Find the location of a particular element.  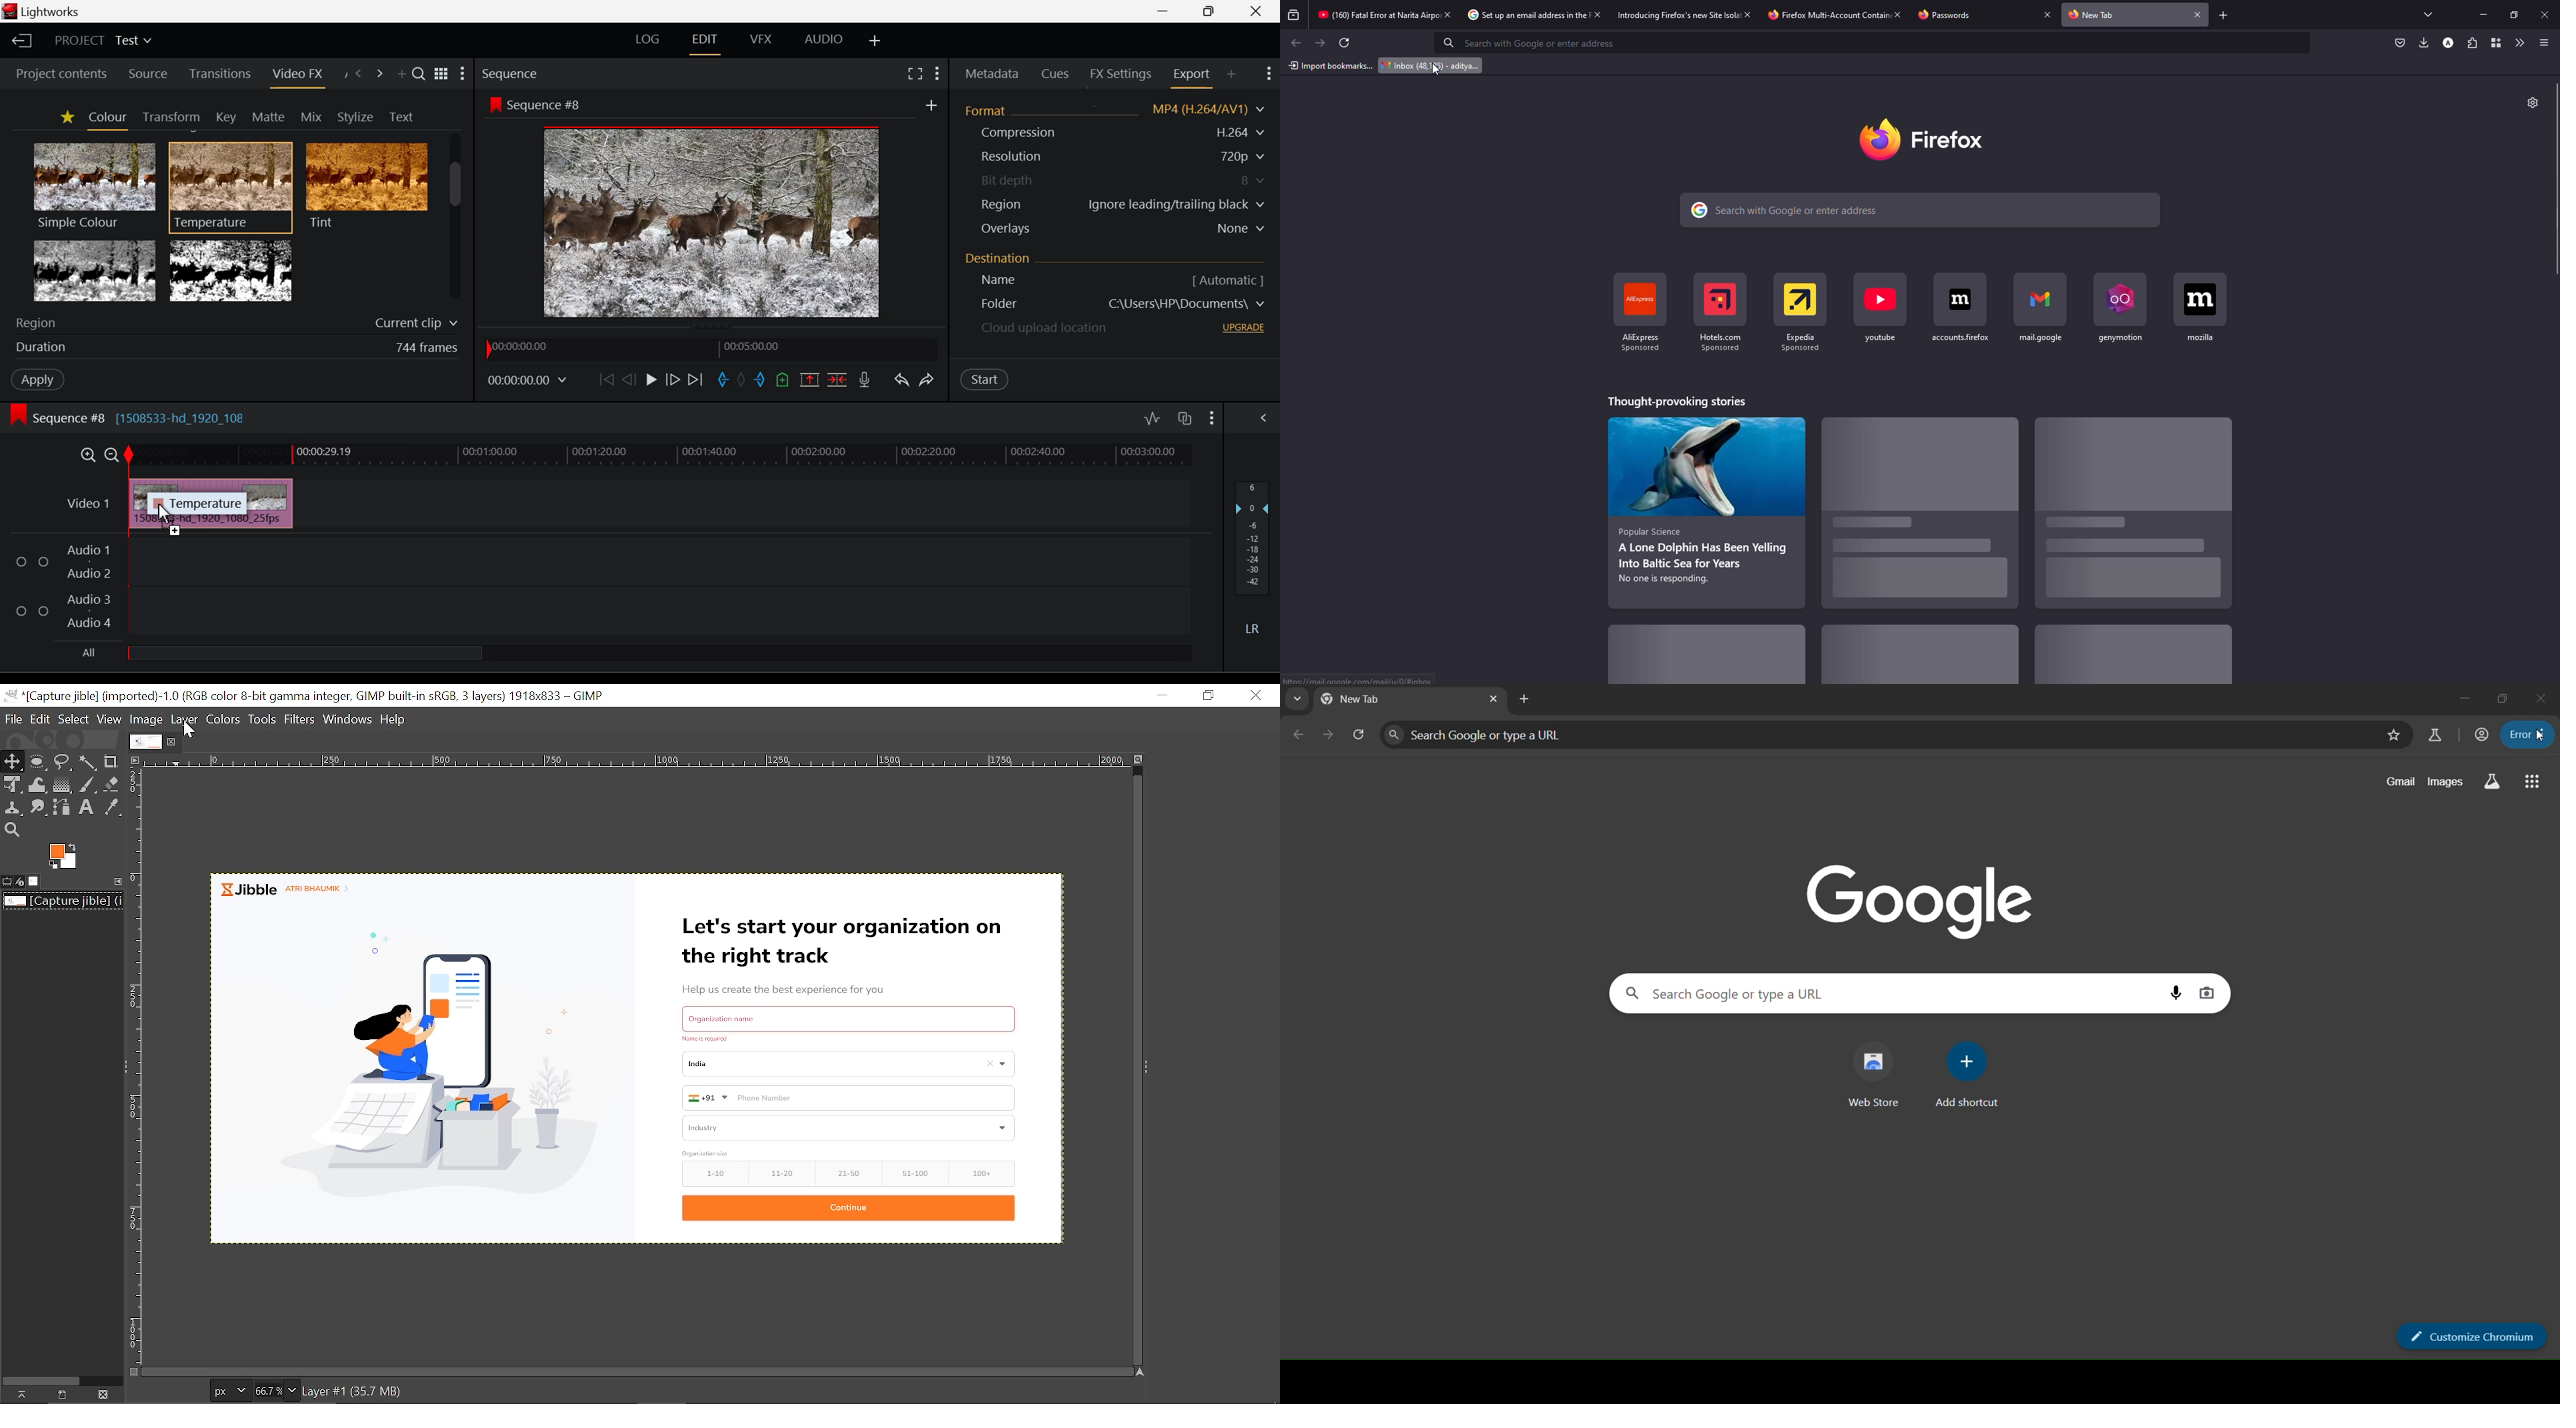

Units of the current image is located at coordinates (229, 1391).